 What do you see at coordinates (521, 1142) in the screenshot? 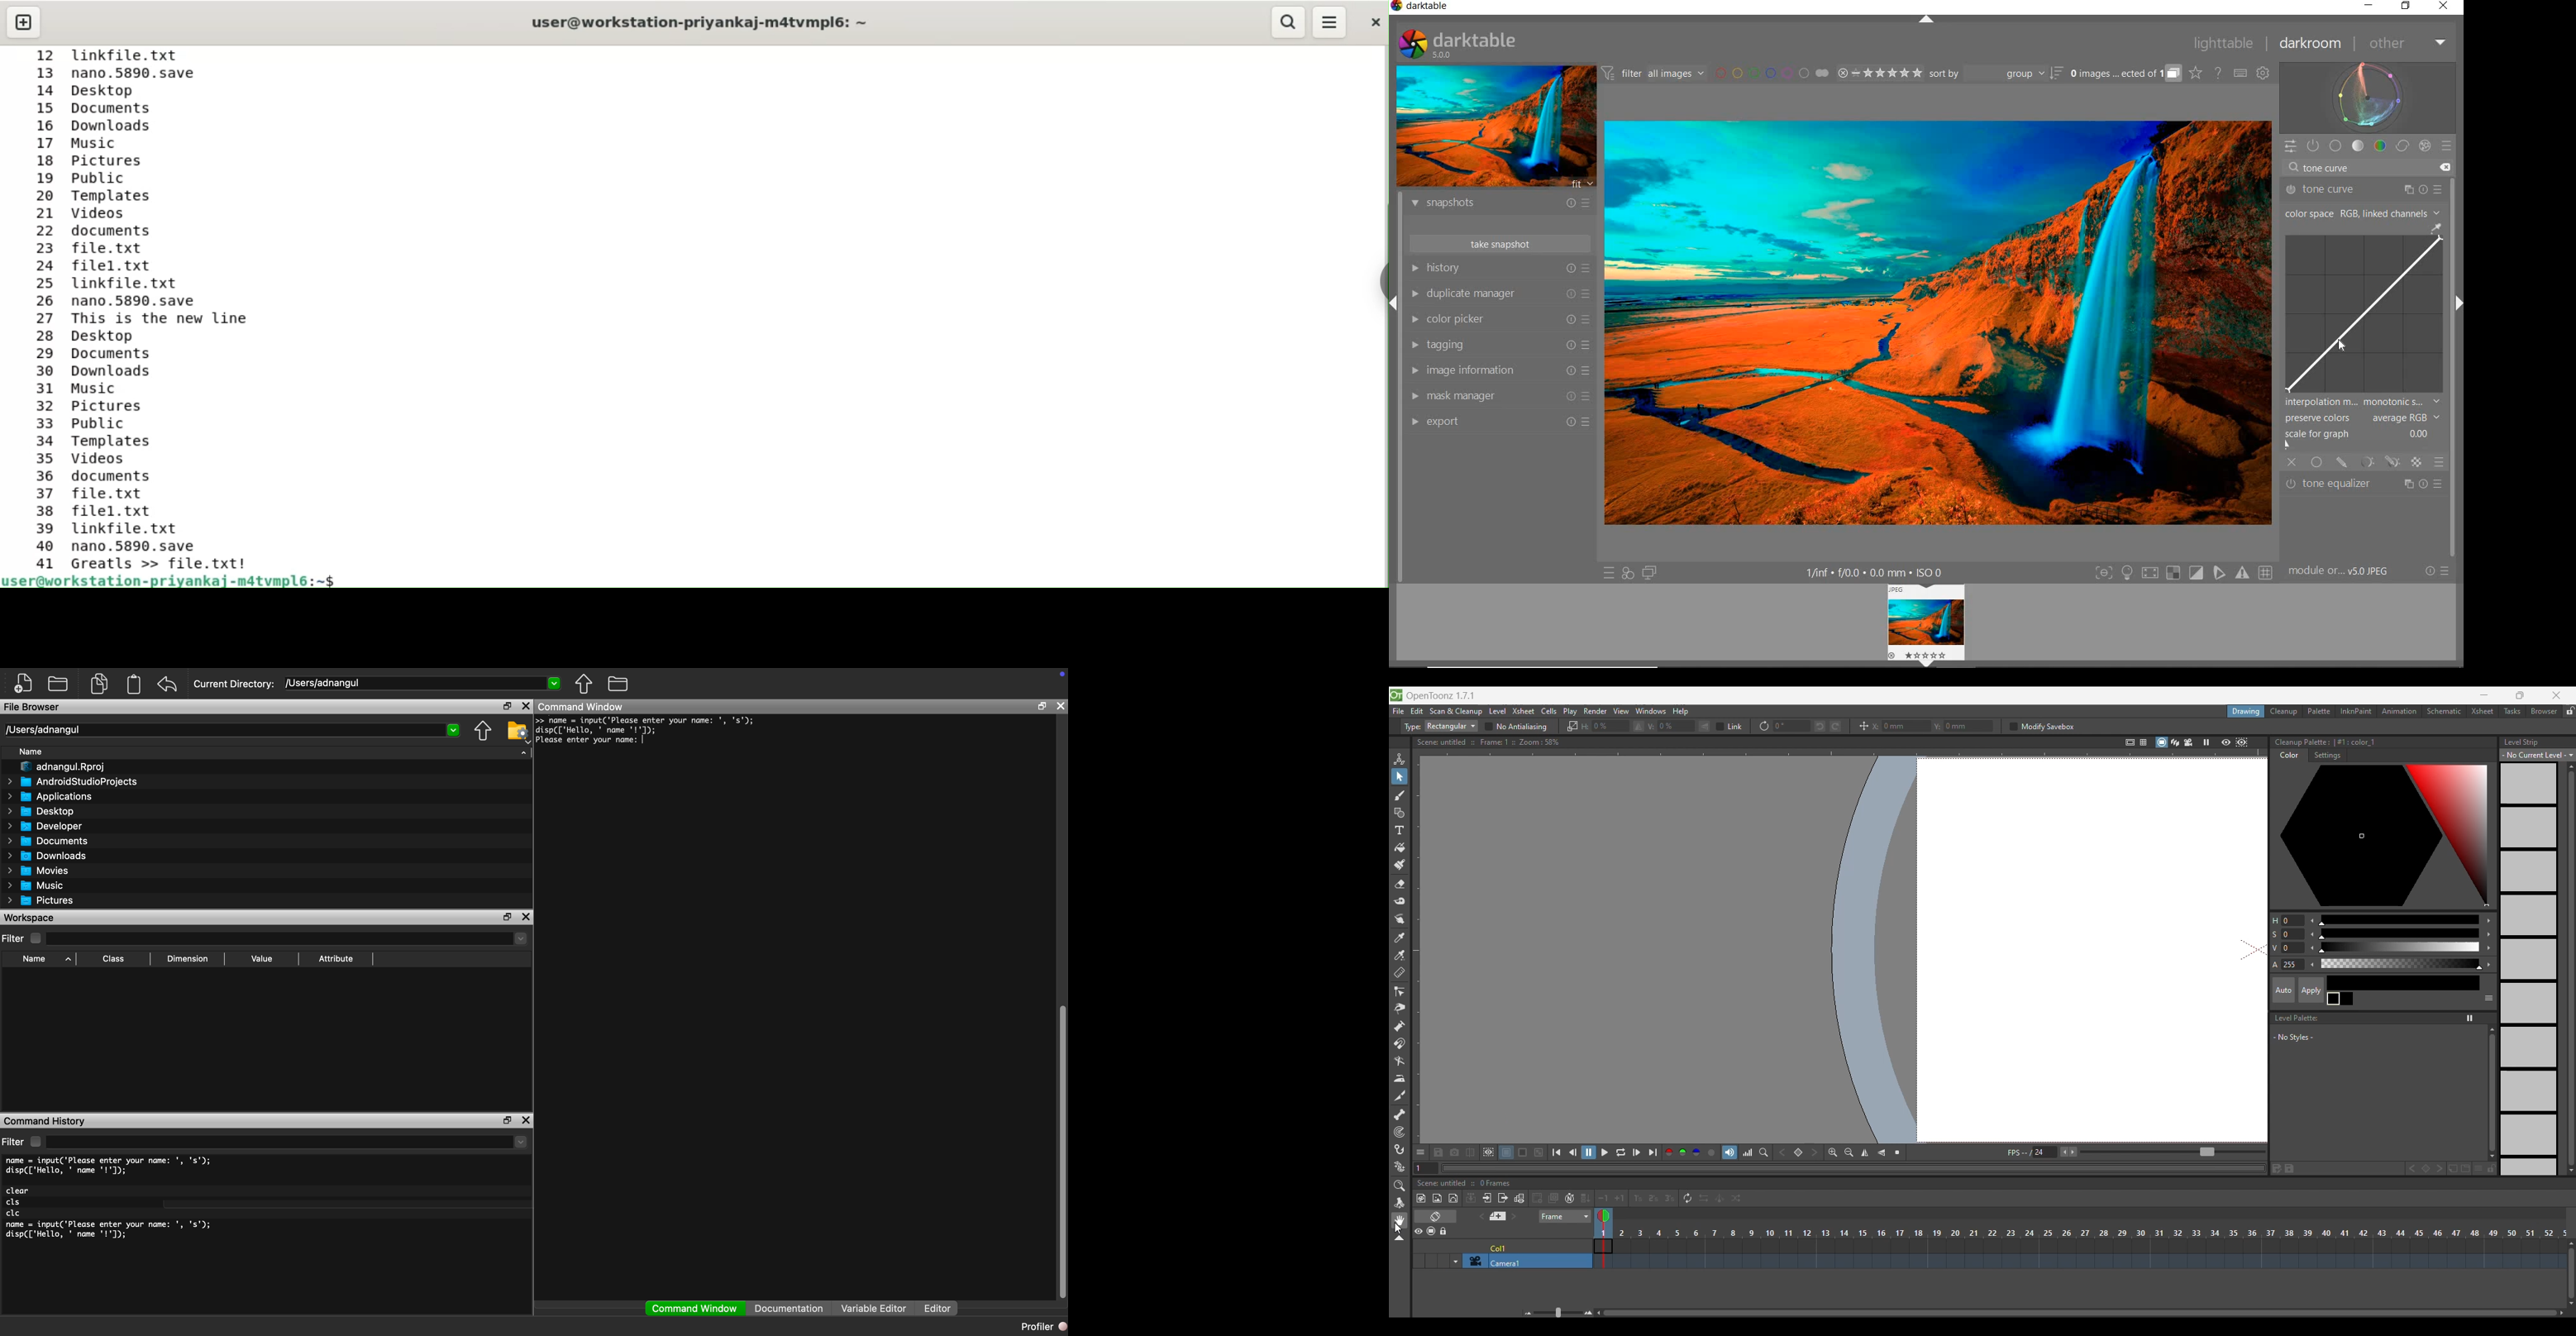
I see `dropdown` at bounding box center [521, 1142].